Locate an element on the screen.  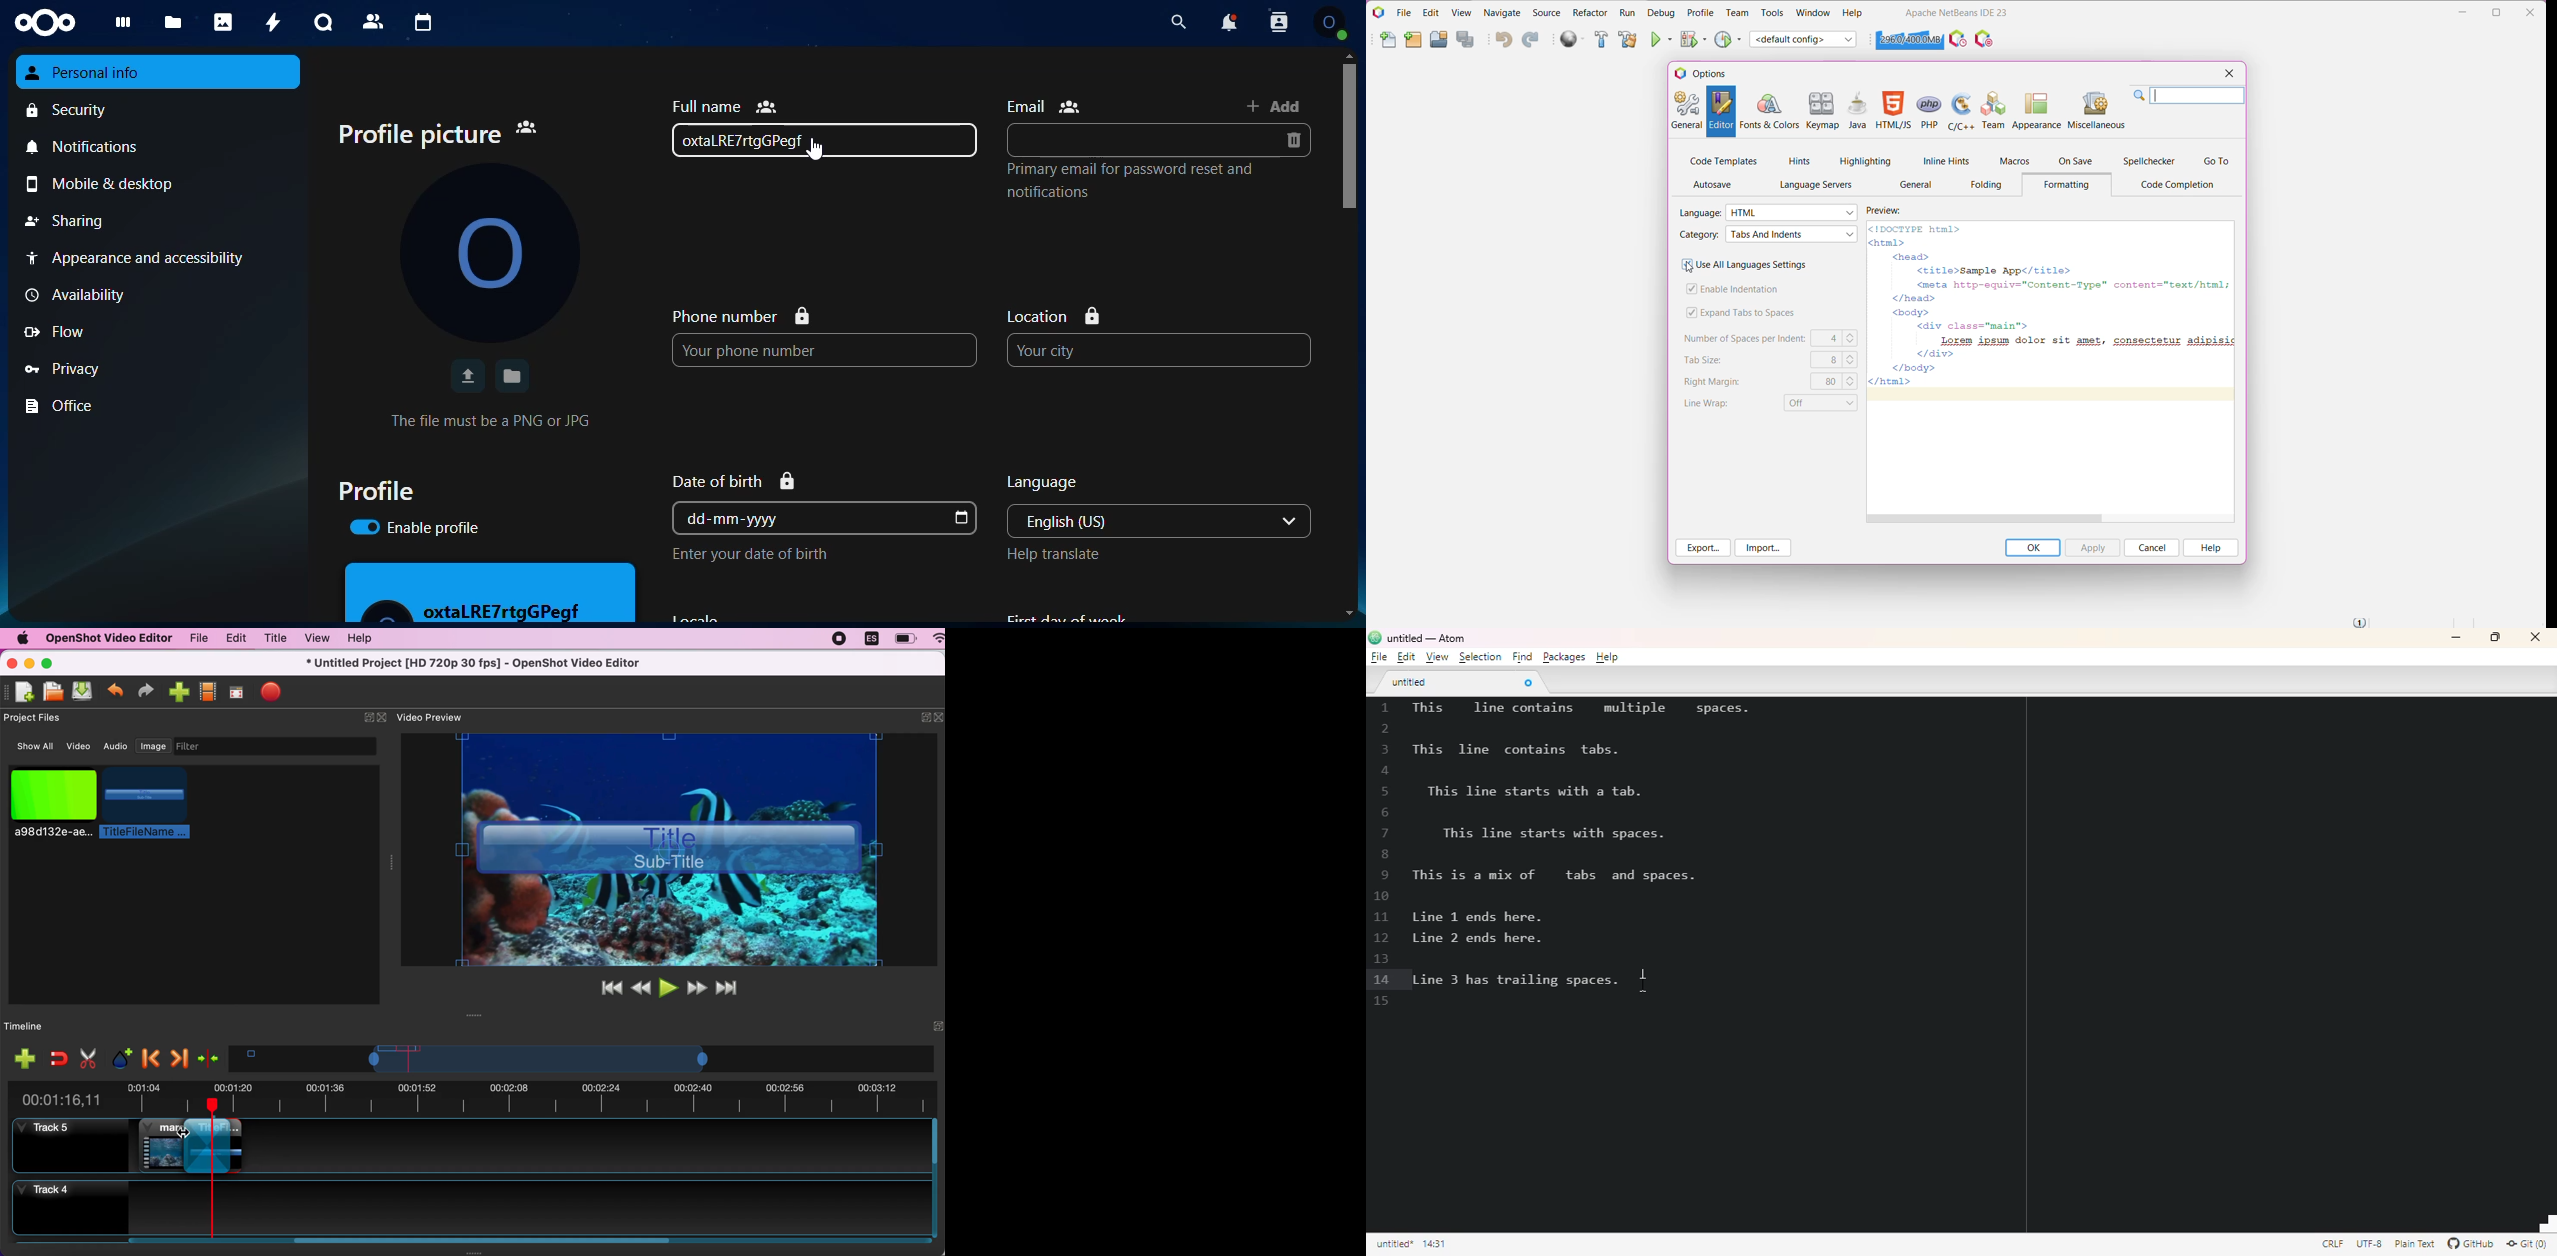
Appearance and accessibility is located at coordinates (157, 258).